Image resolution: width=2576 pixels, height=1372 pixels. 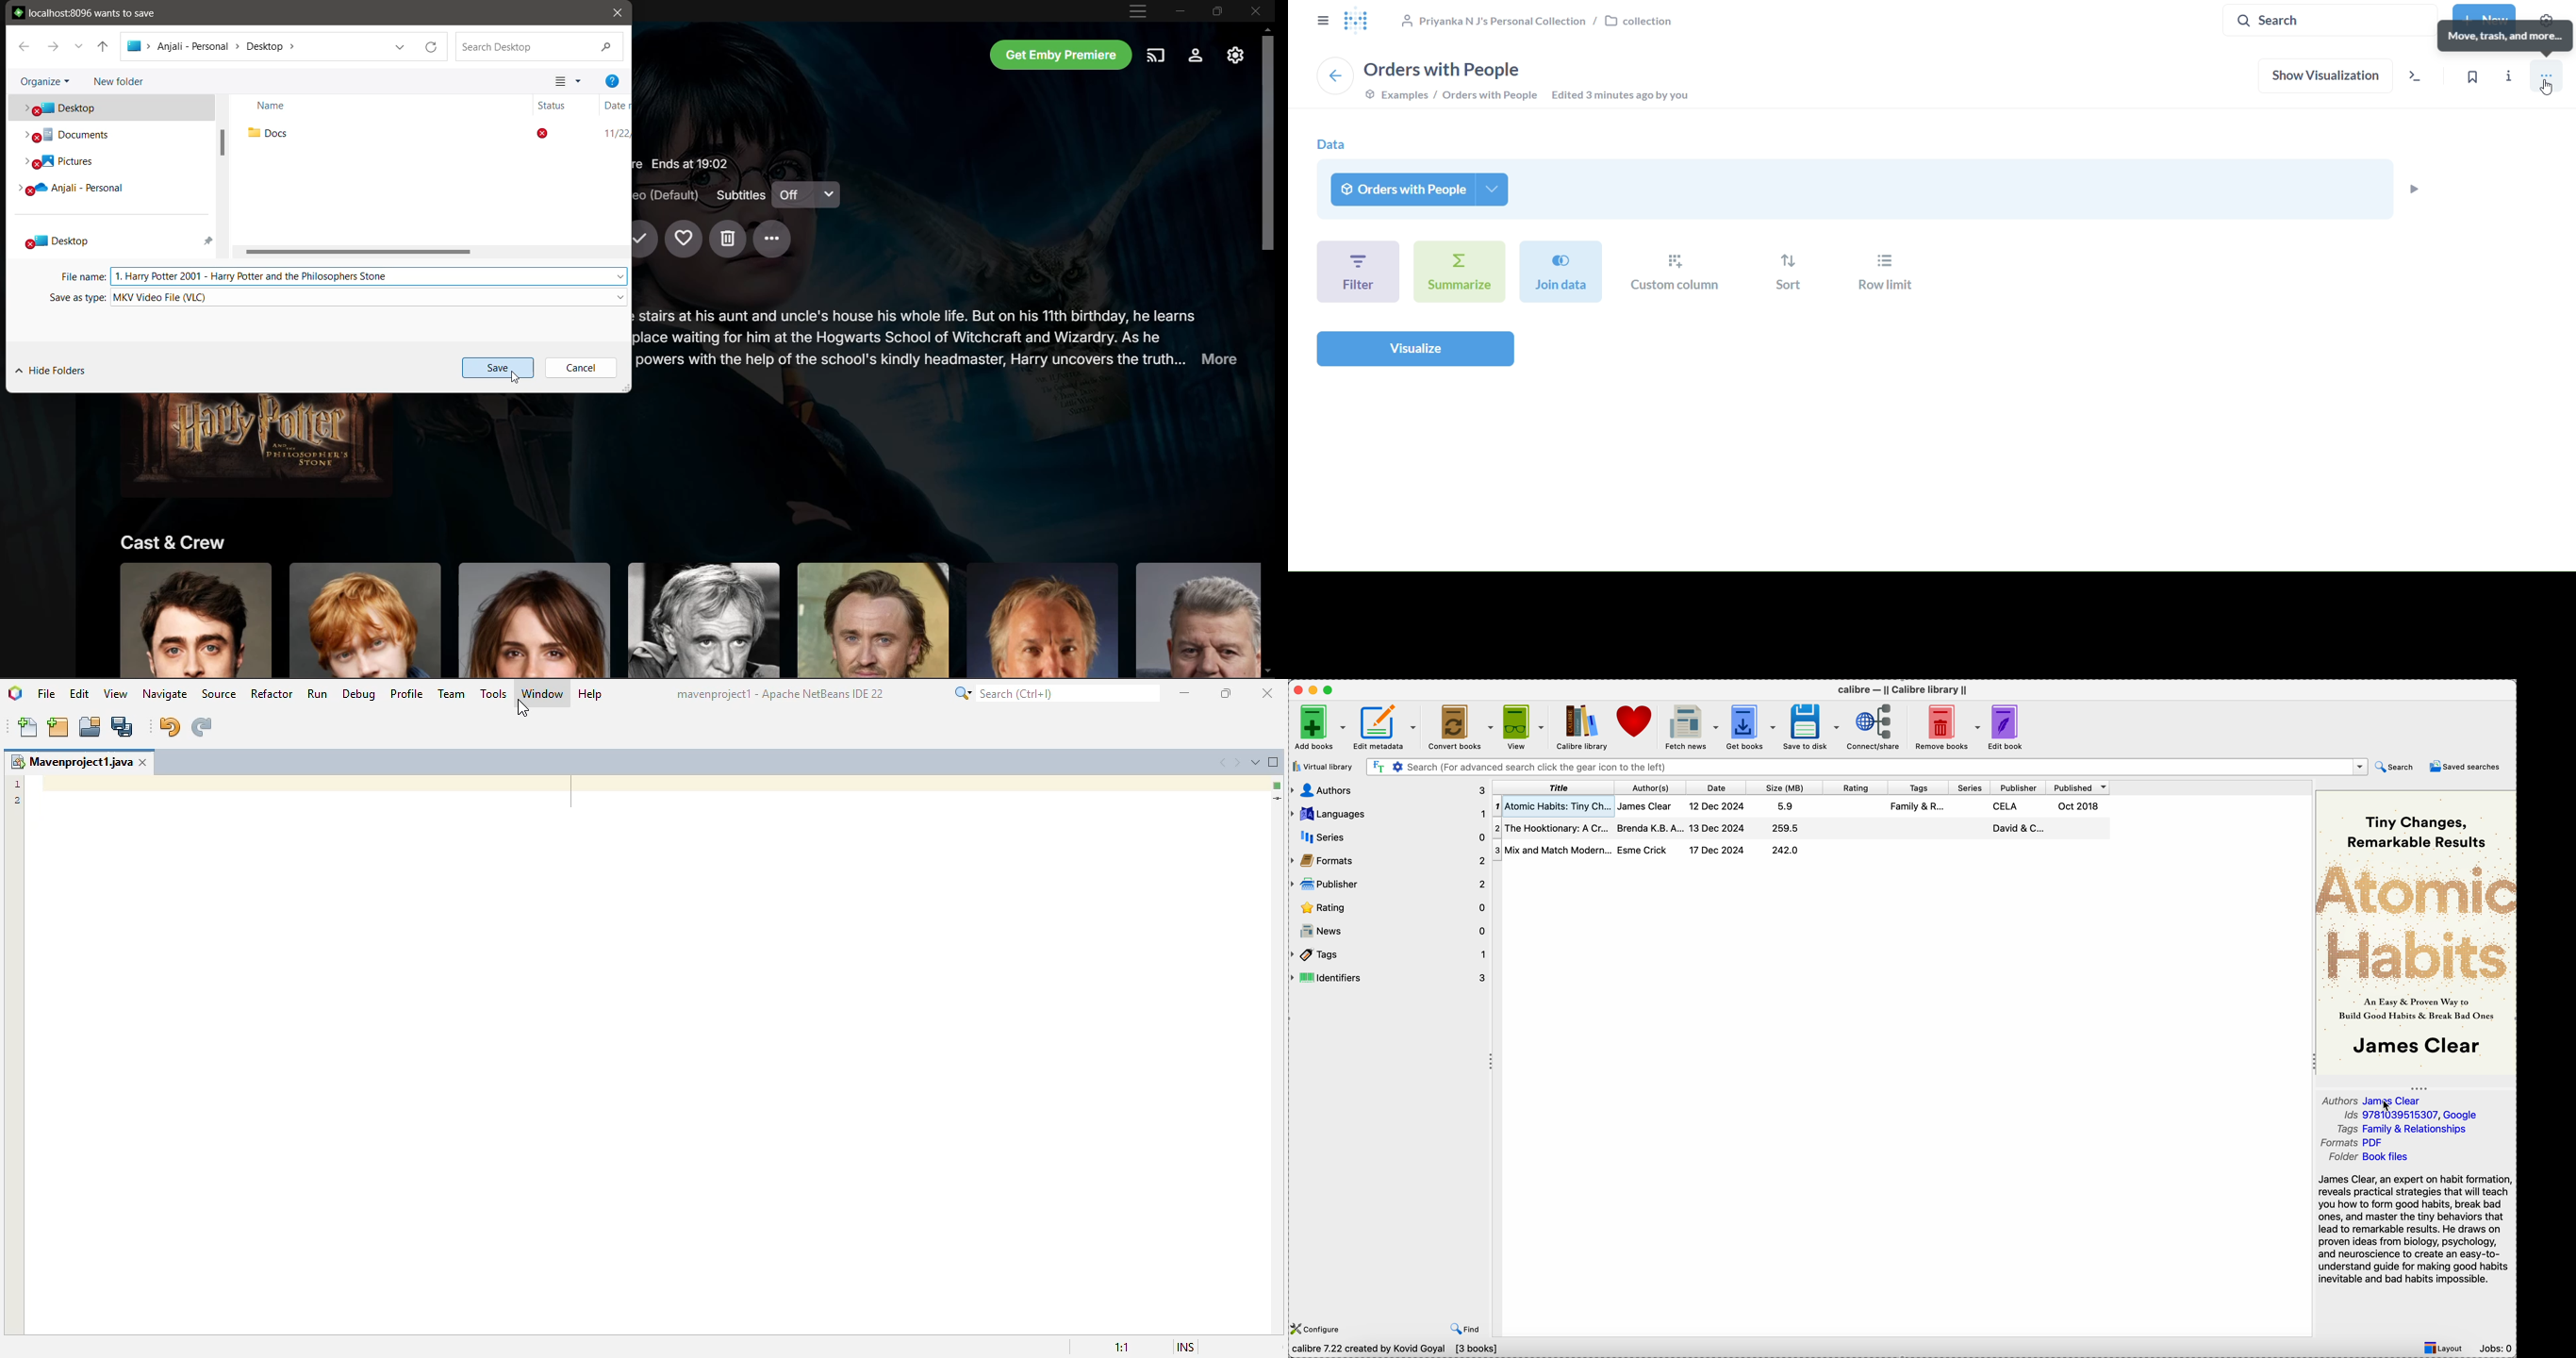 I want to click on tags, so click(x=1389, y=955).